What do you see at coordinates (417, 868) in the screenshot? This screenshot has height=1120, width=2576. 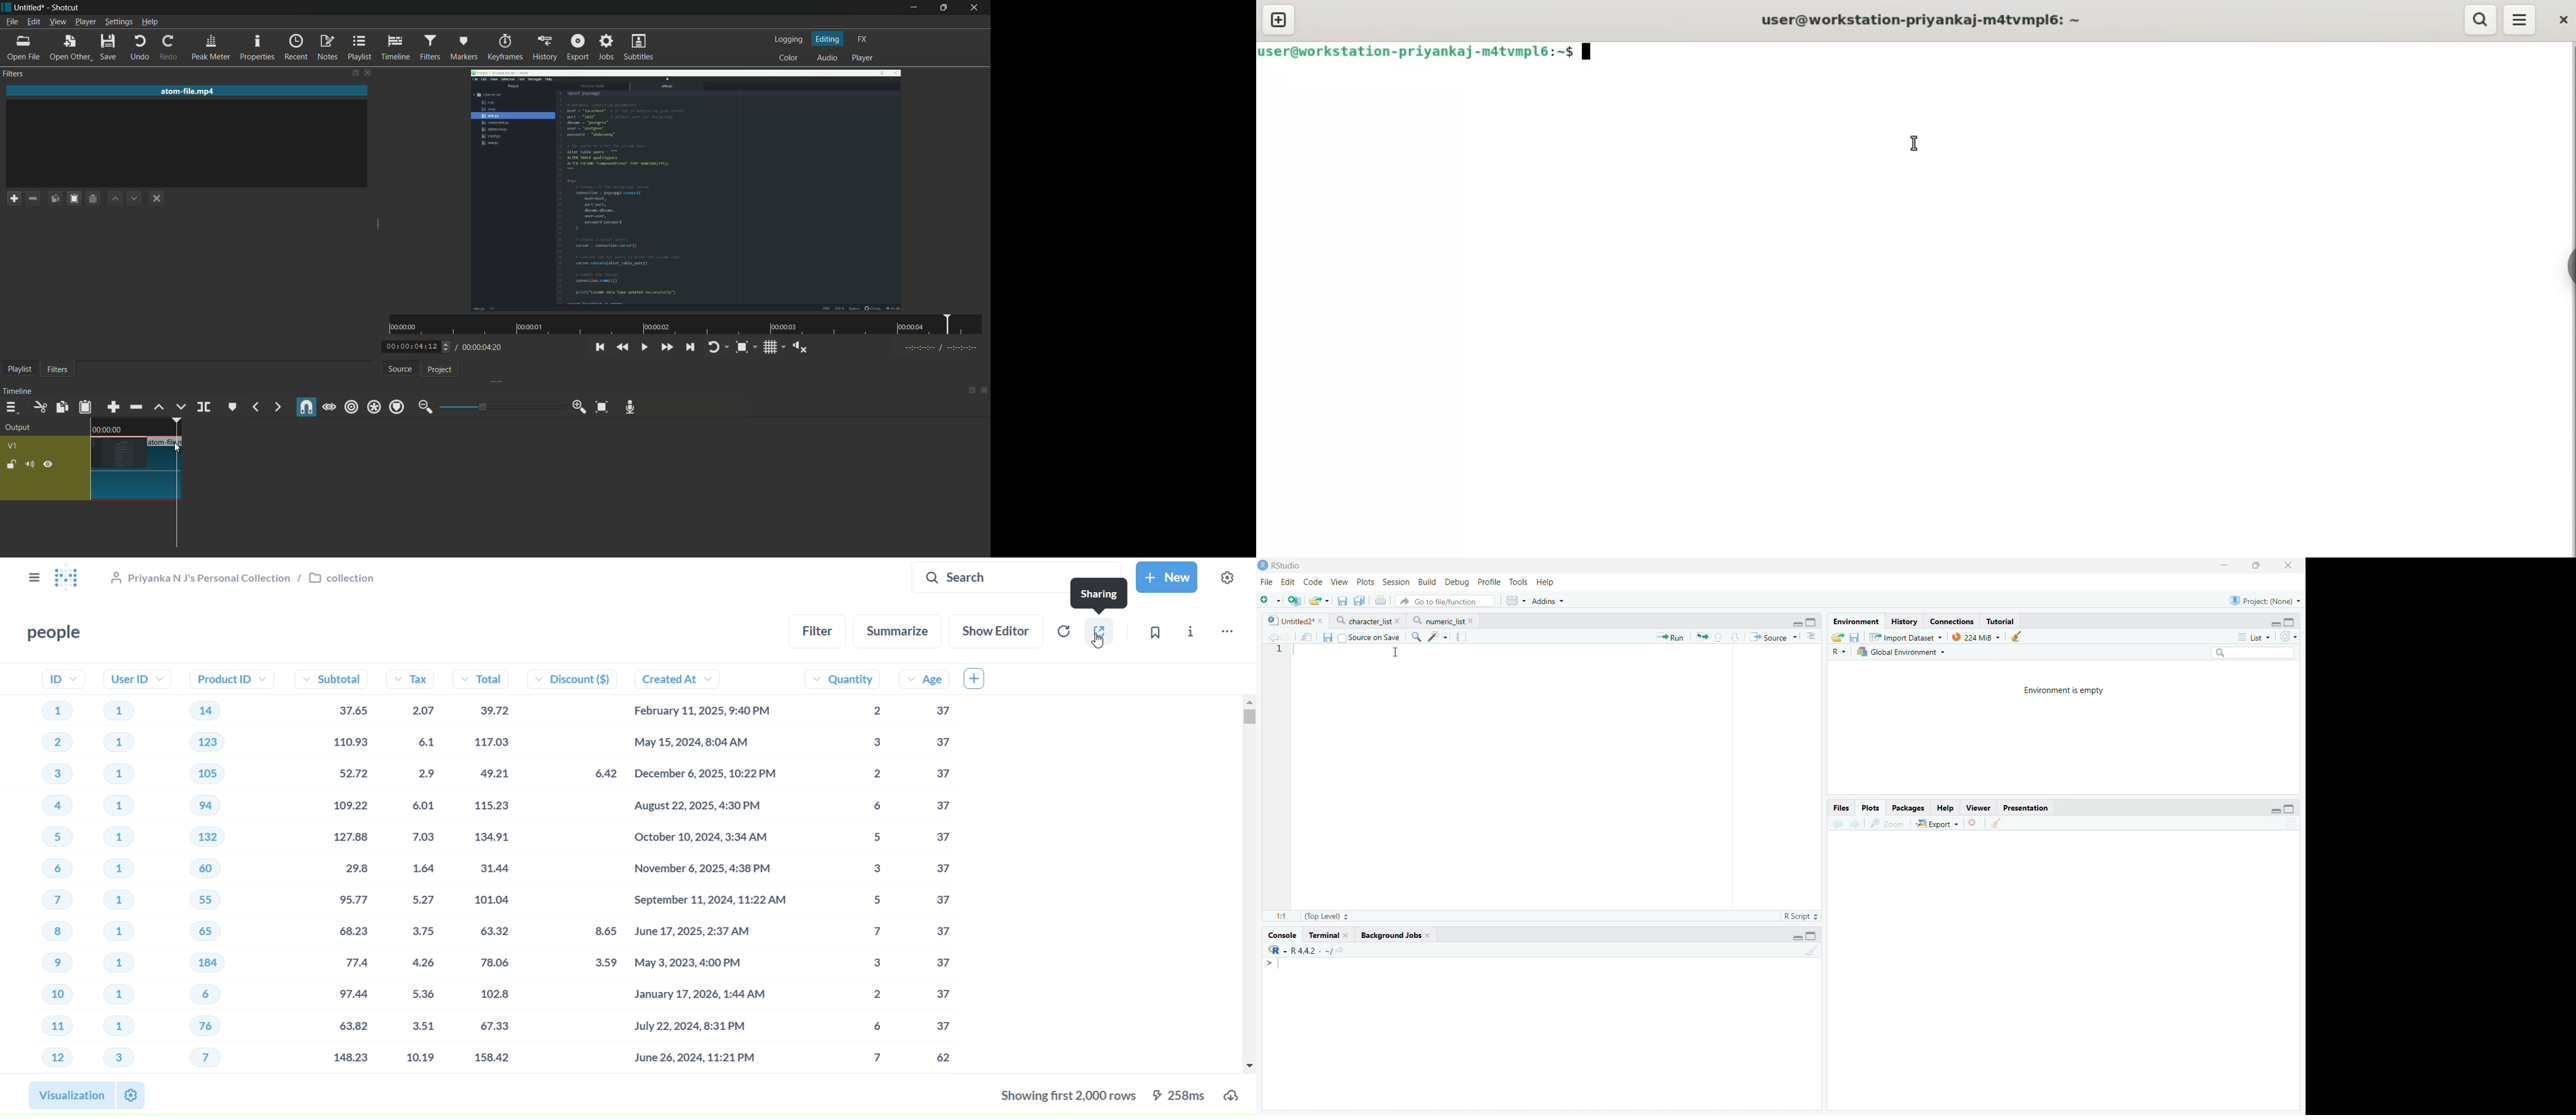 I see `tax` at bounding box center [417, 868].